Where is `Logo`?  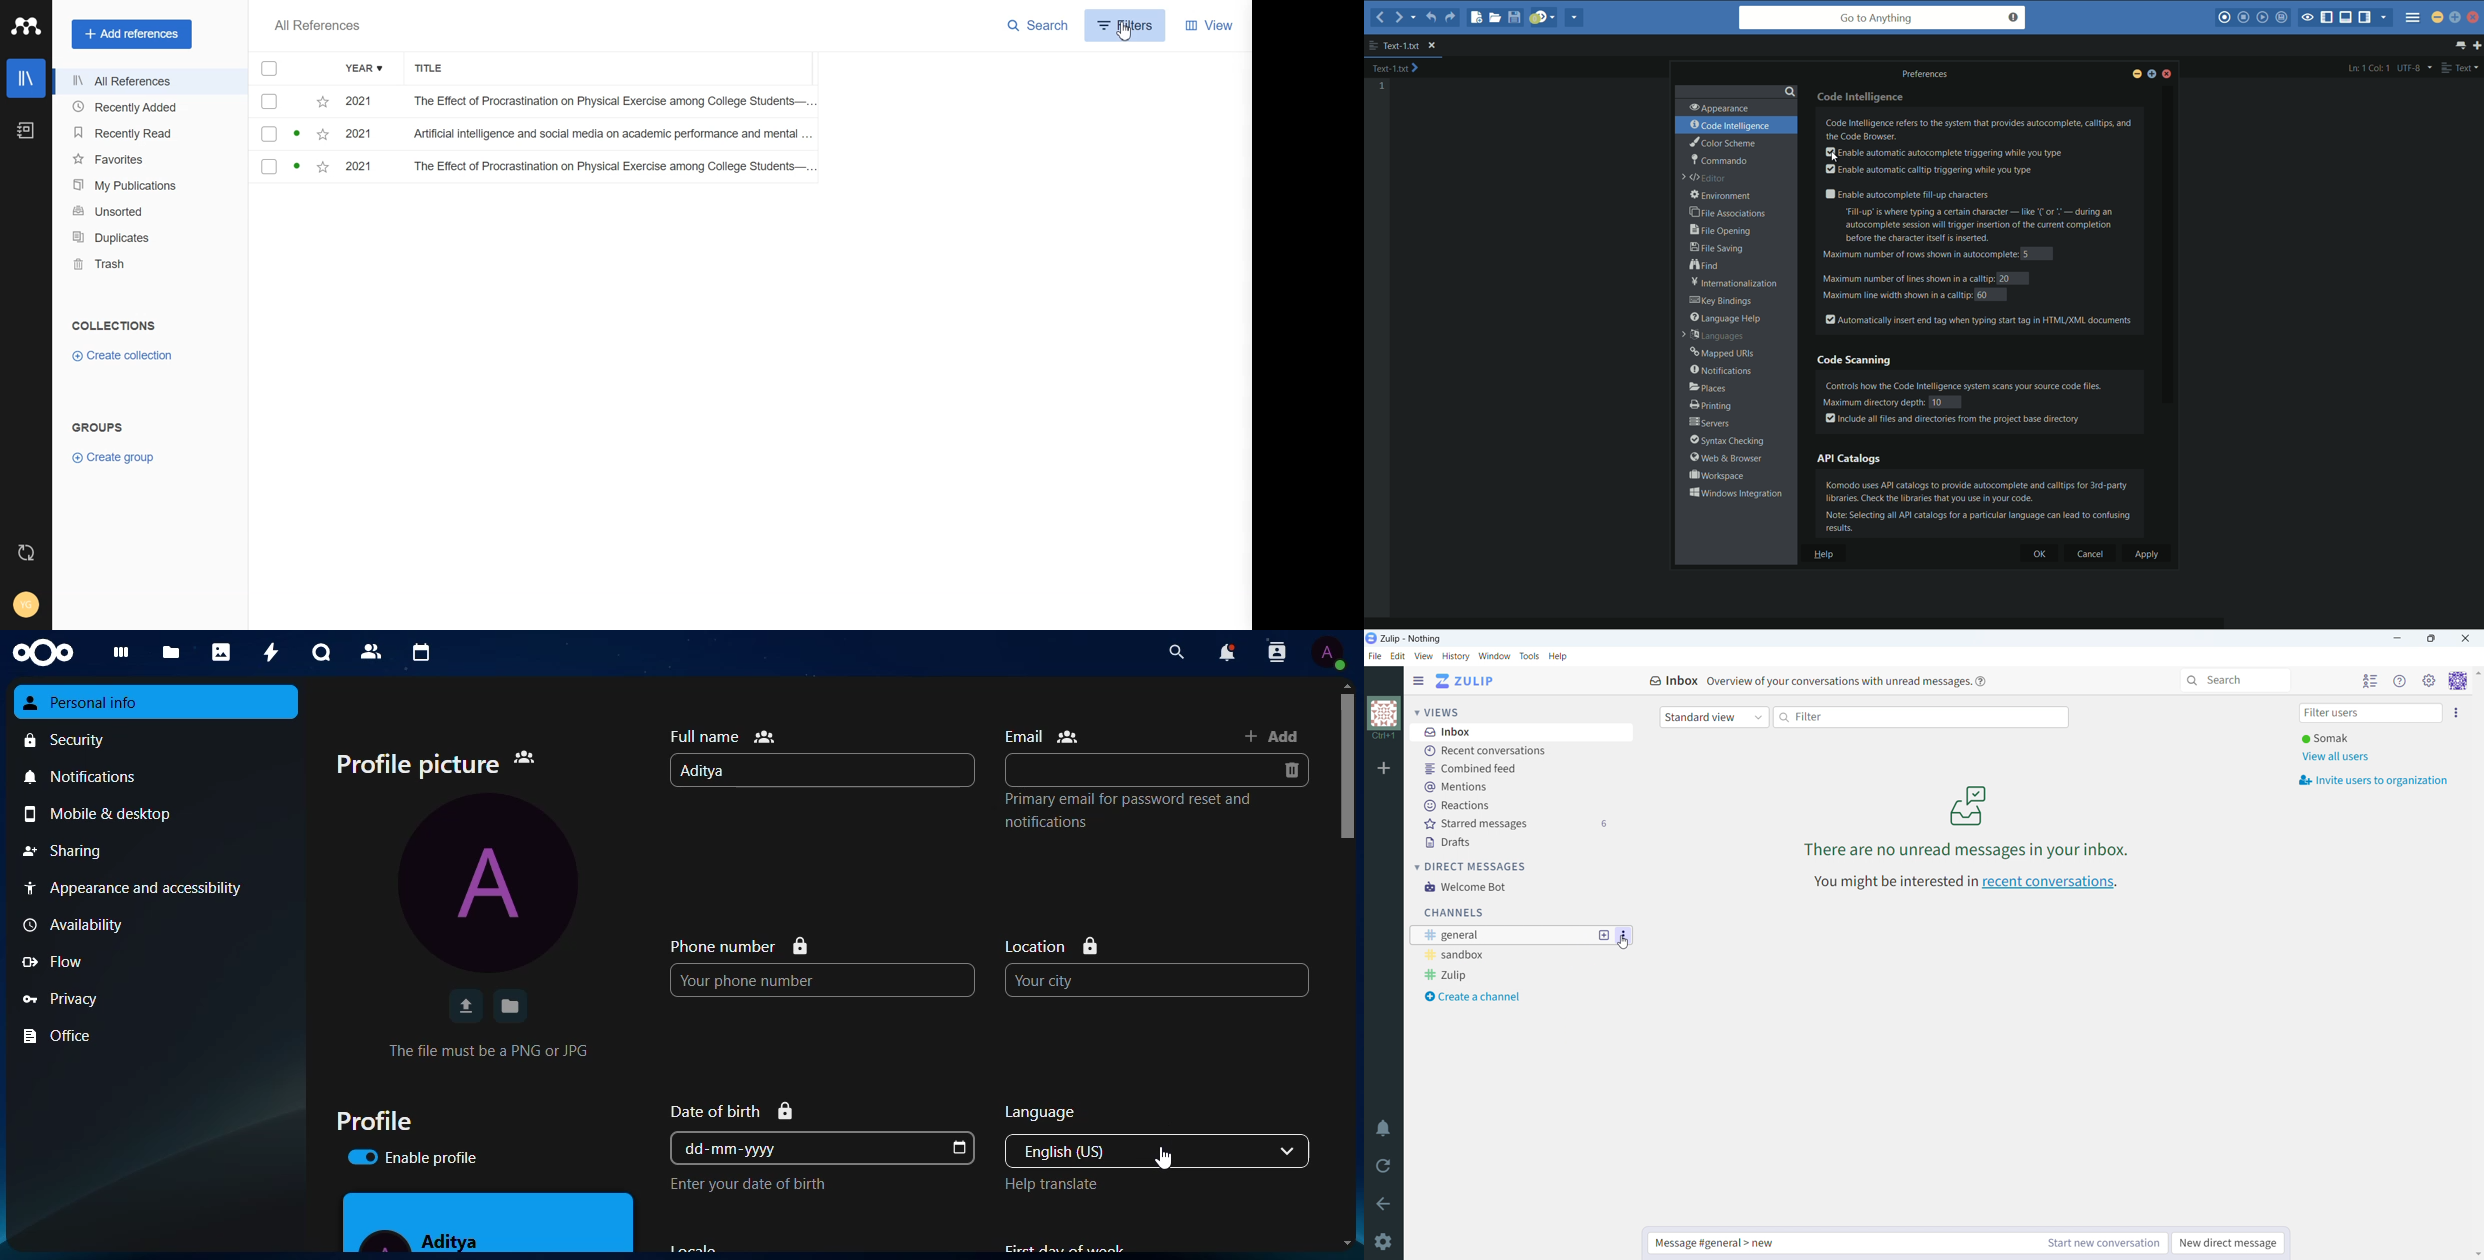 Logo is located at coordinates (26, 27).